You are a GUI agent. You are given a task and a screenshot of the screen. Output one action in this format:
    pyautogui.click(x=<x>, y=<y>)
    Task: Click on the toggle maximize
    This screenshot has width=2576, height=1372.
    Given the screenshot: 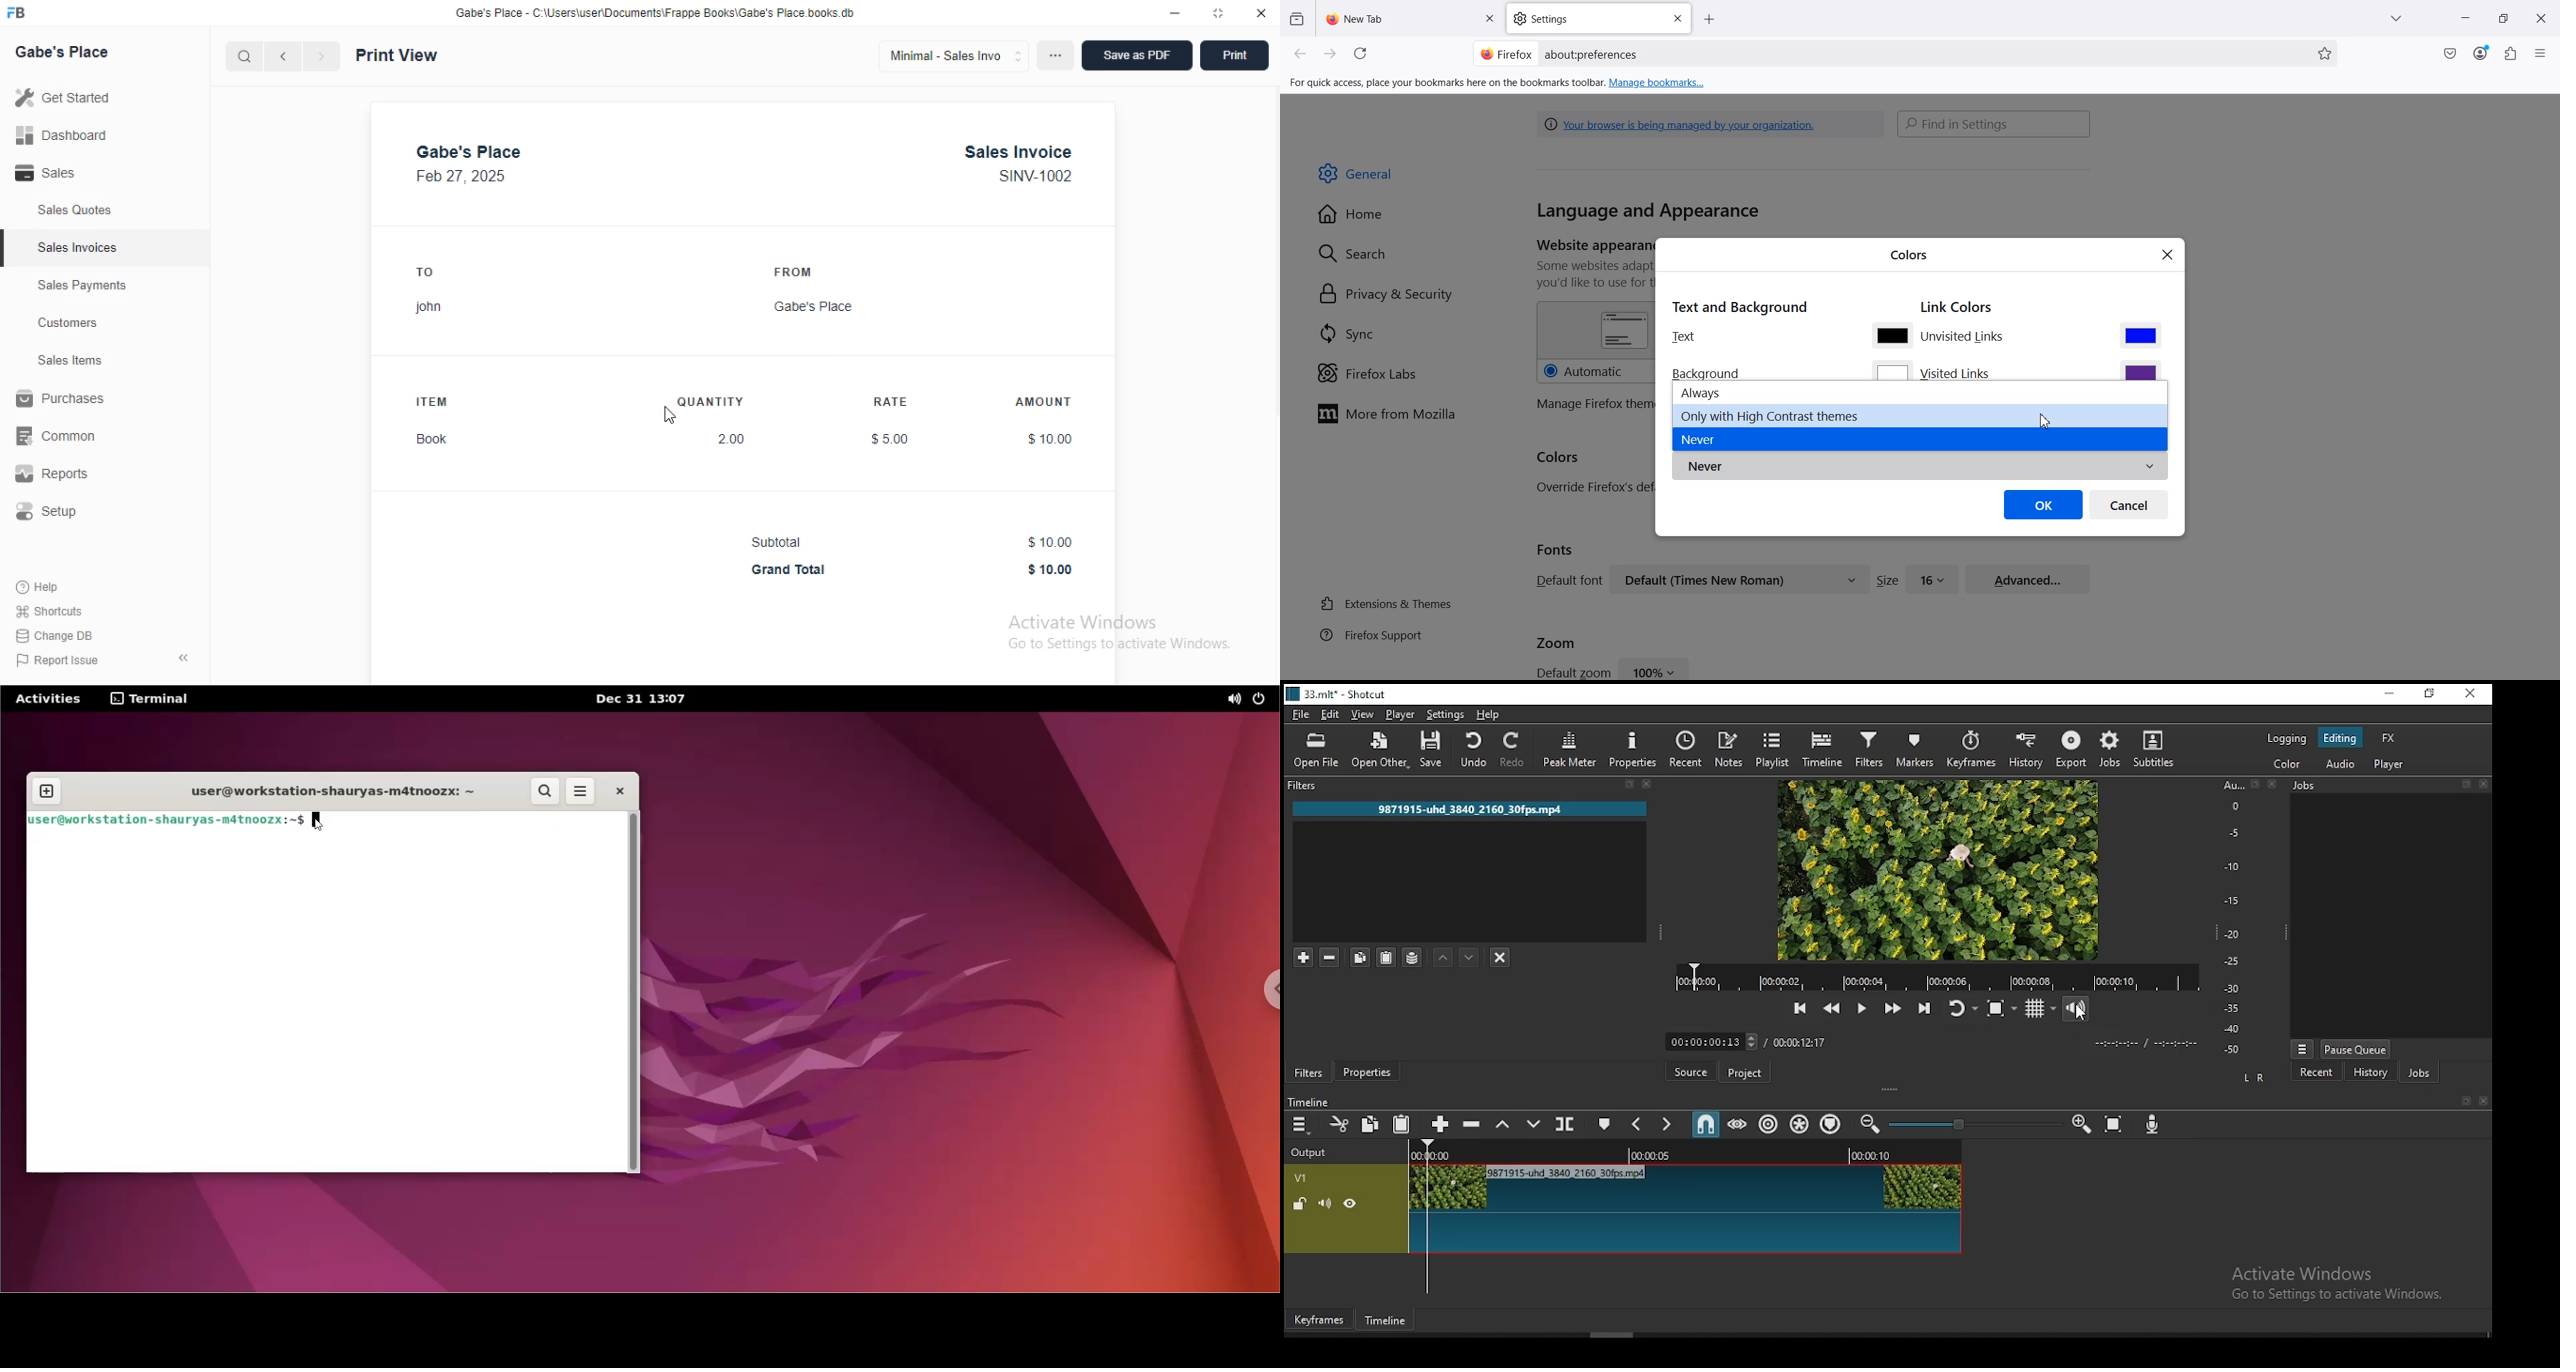 What is the action you would take?
    pyautogui.click(x=1219, y=12)
    